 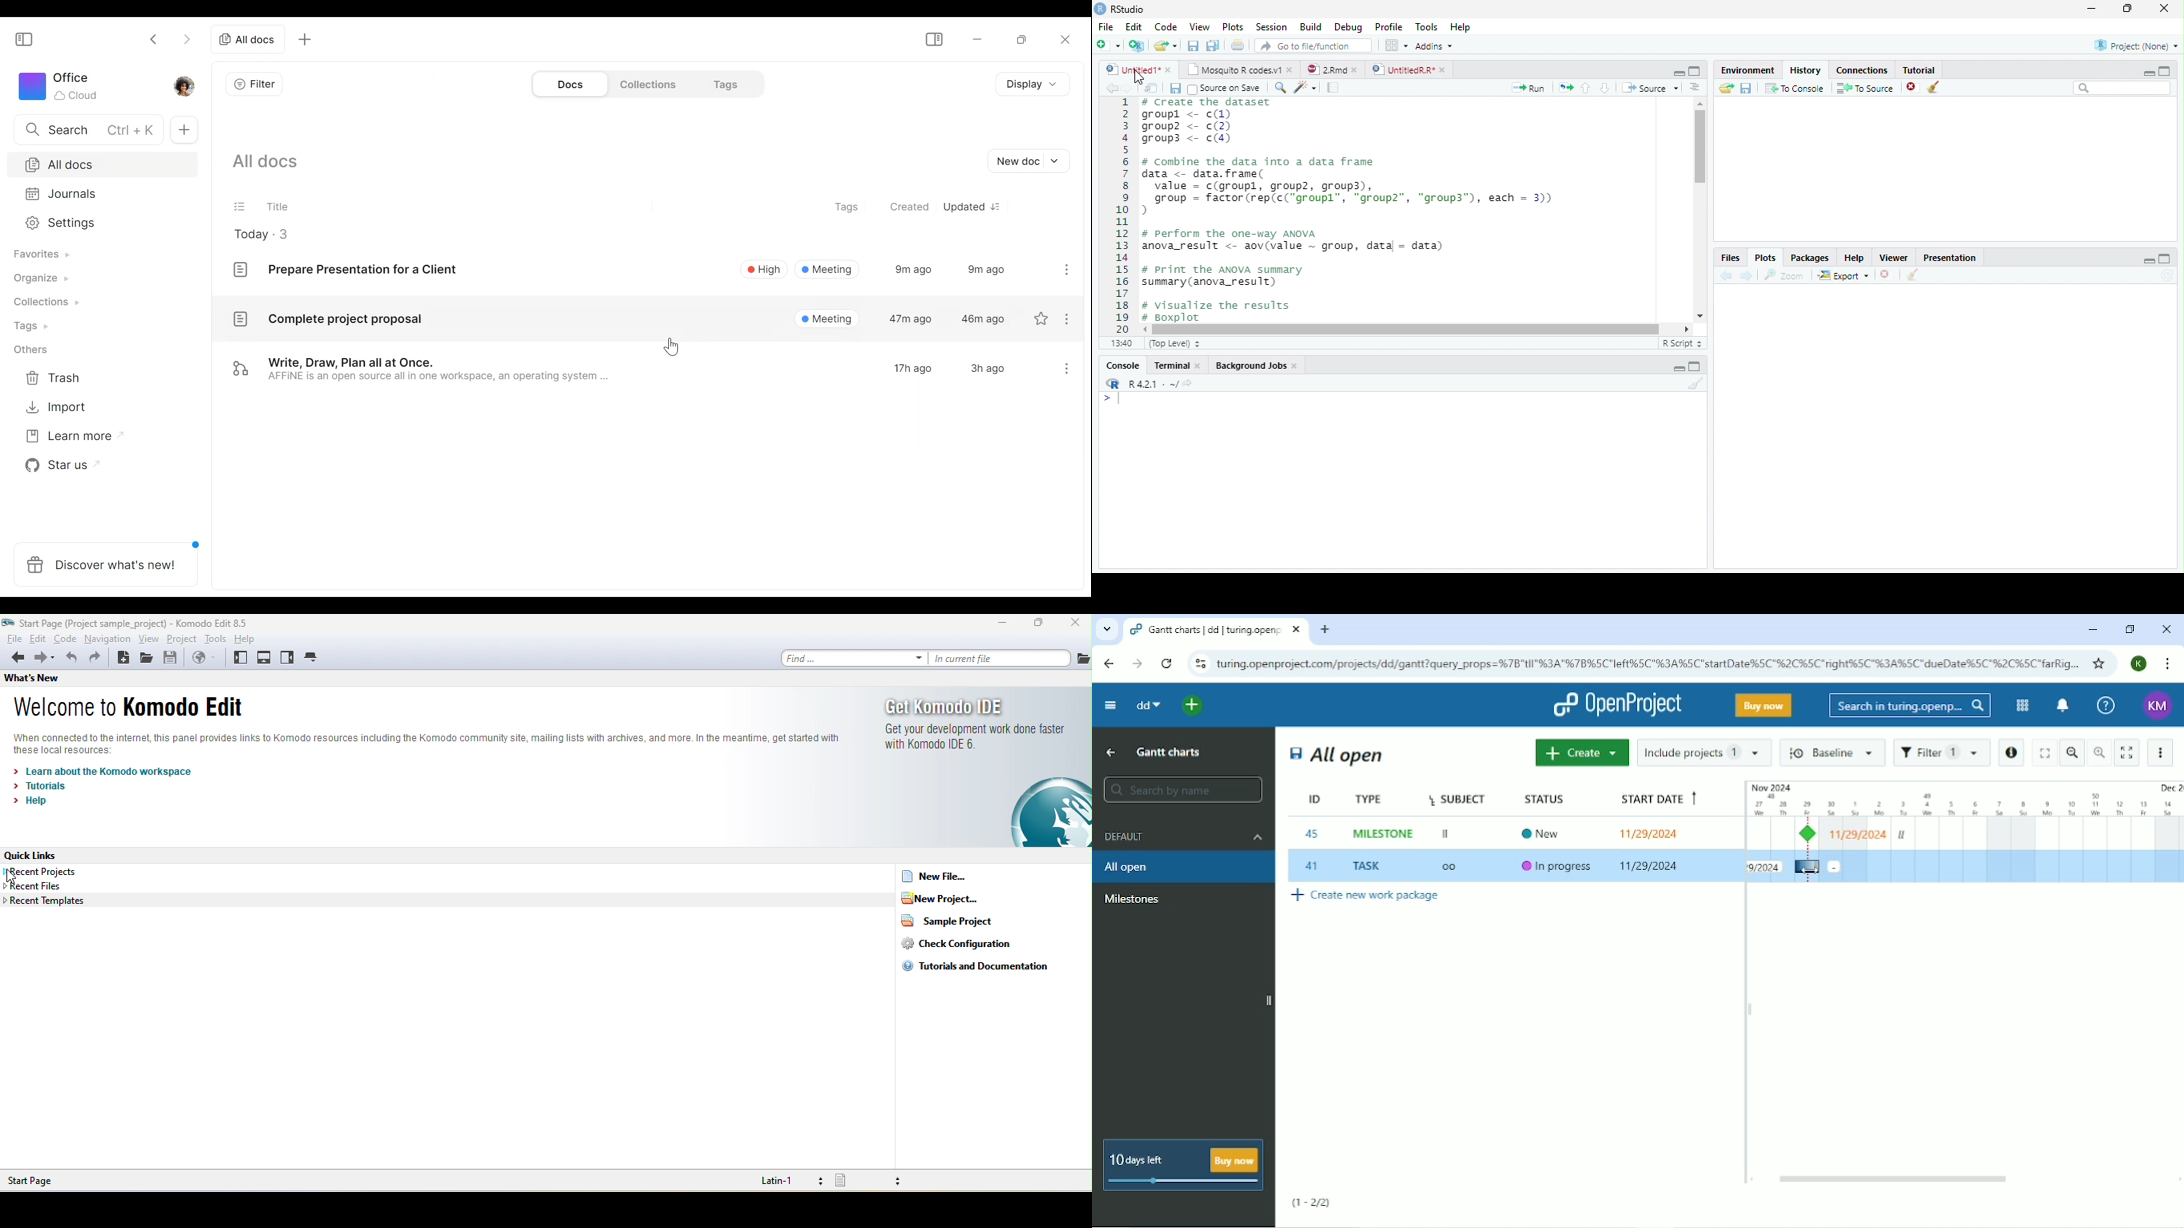 I want to click on Prepare Presentation for a Client, so click(x=347, y=272).